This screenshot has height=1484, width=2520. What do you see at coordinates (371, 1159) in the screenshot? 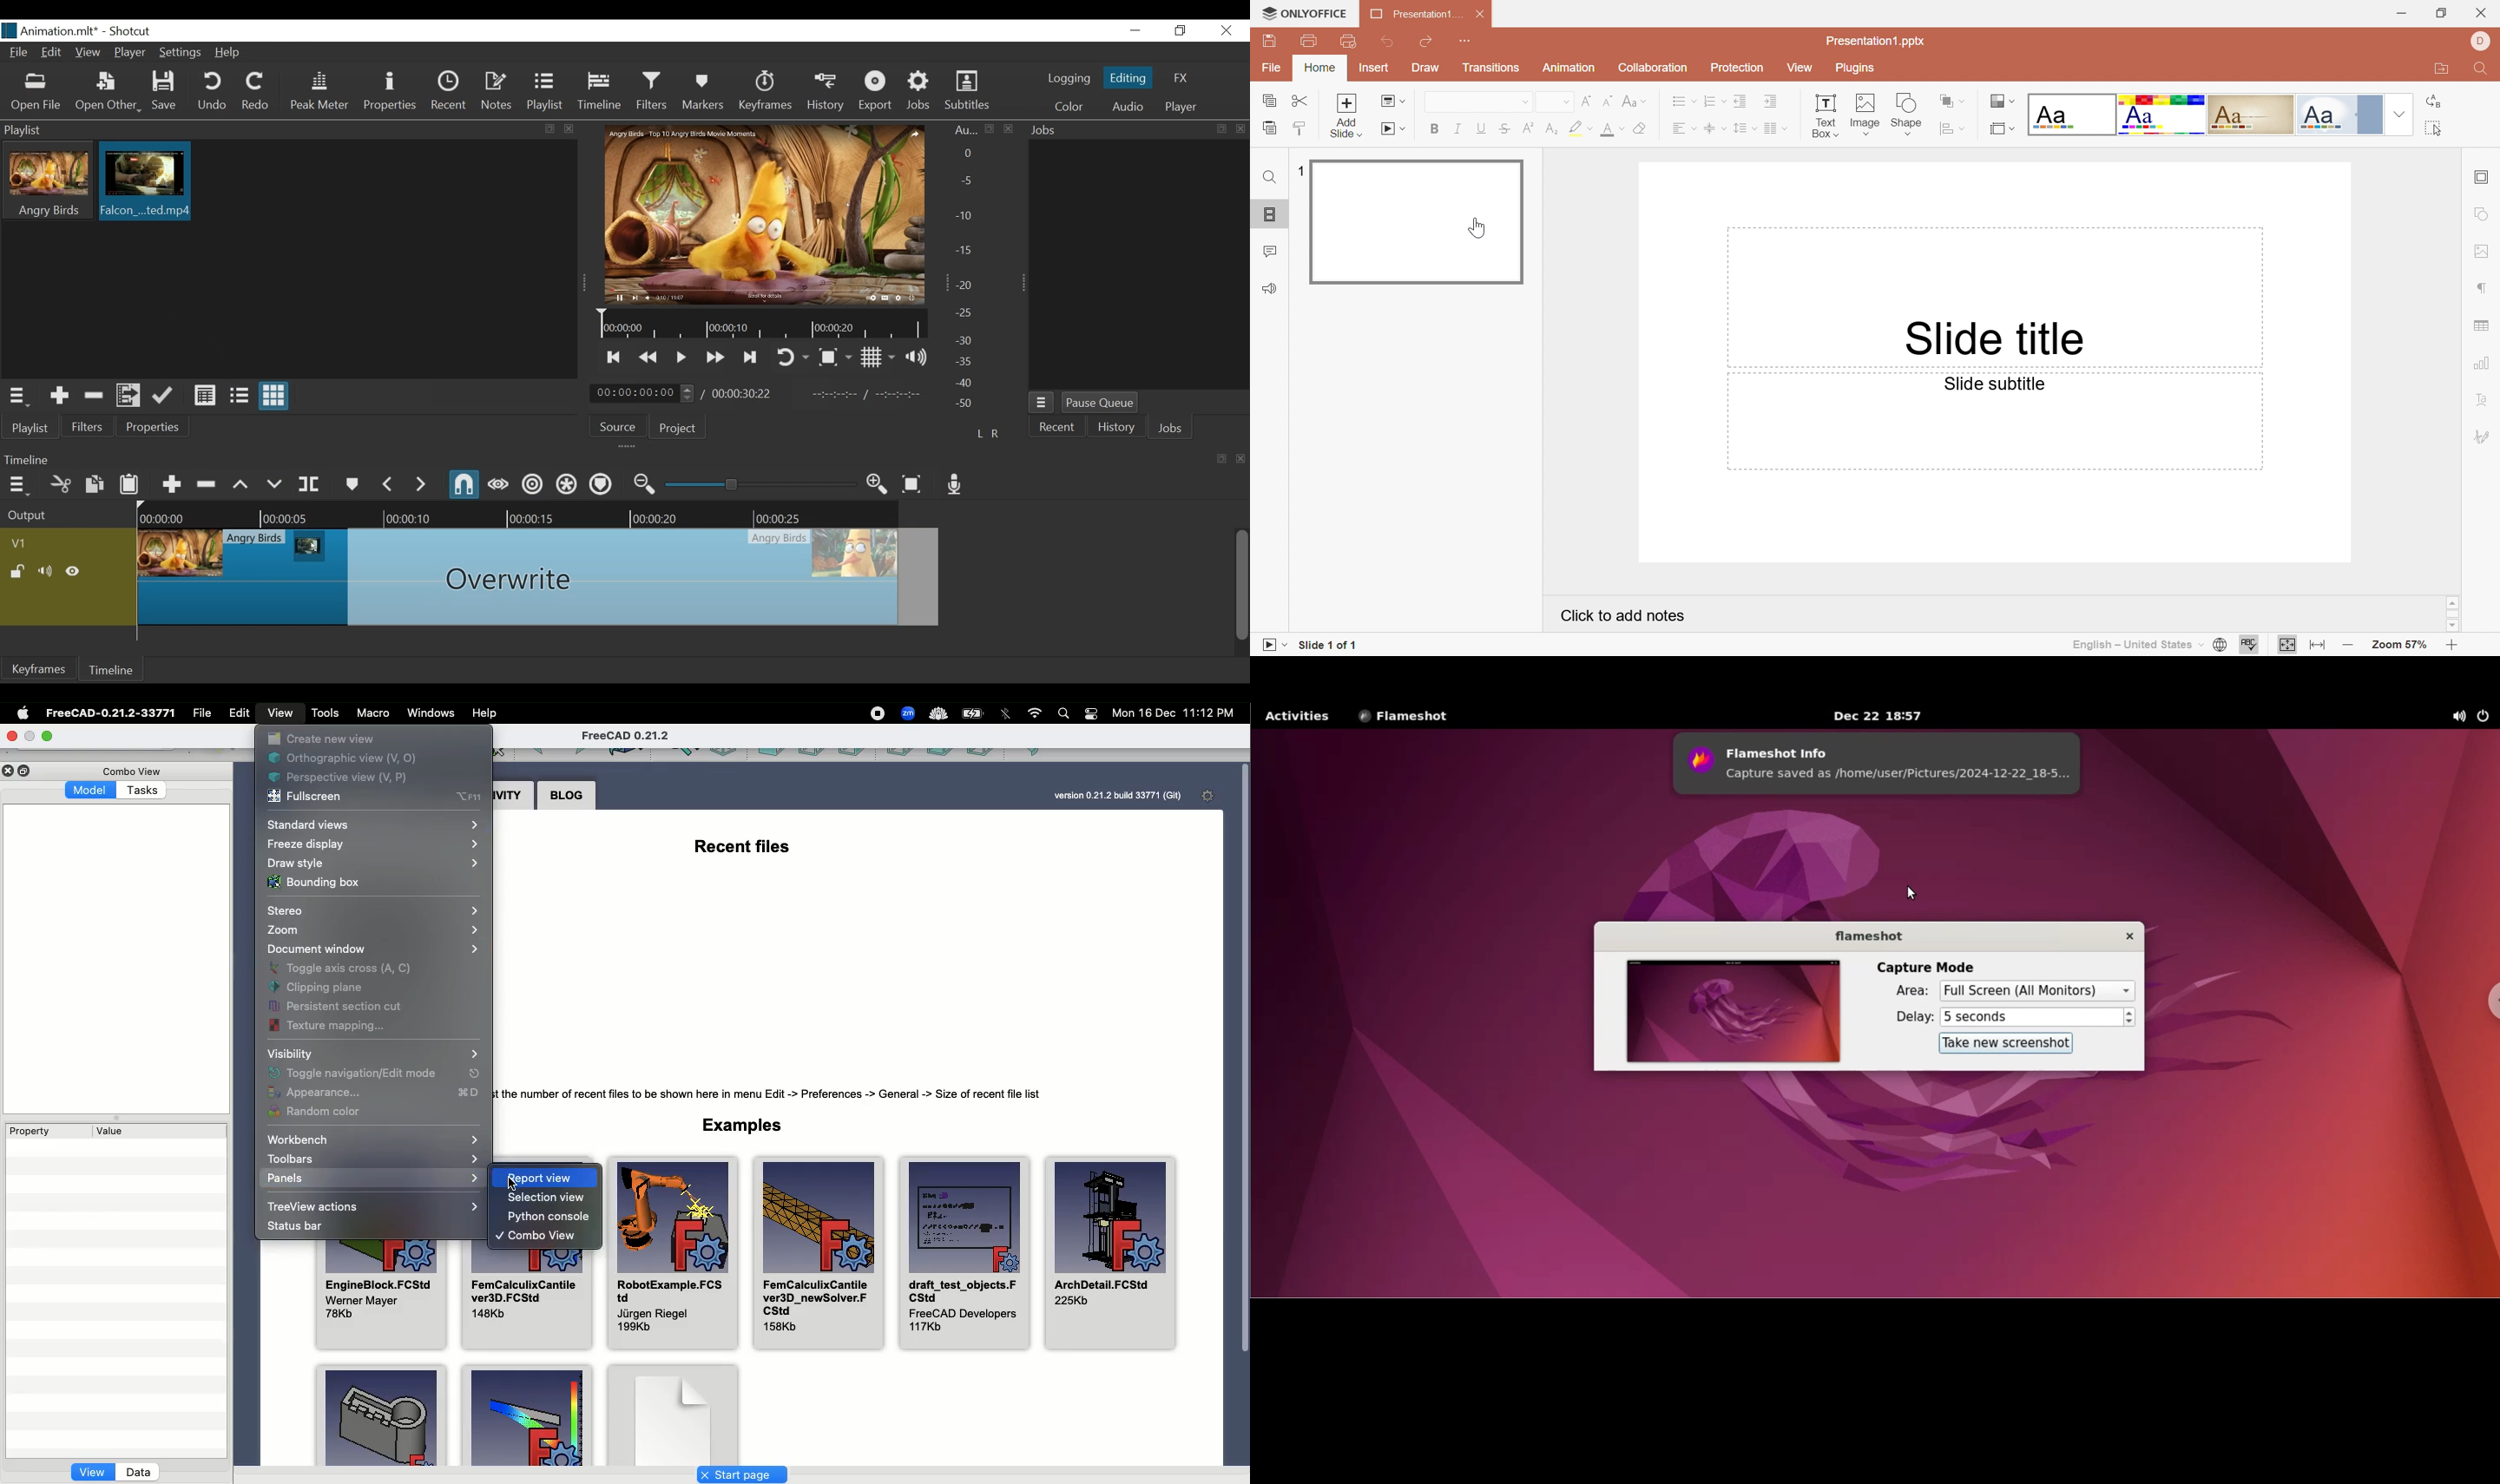
I see `Toolbars` at bounding box center [371, 1159].